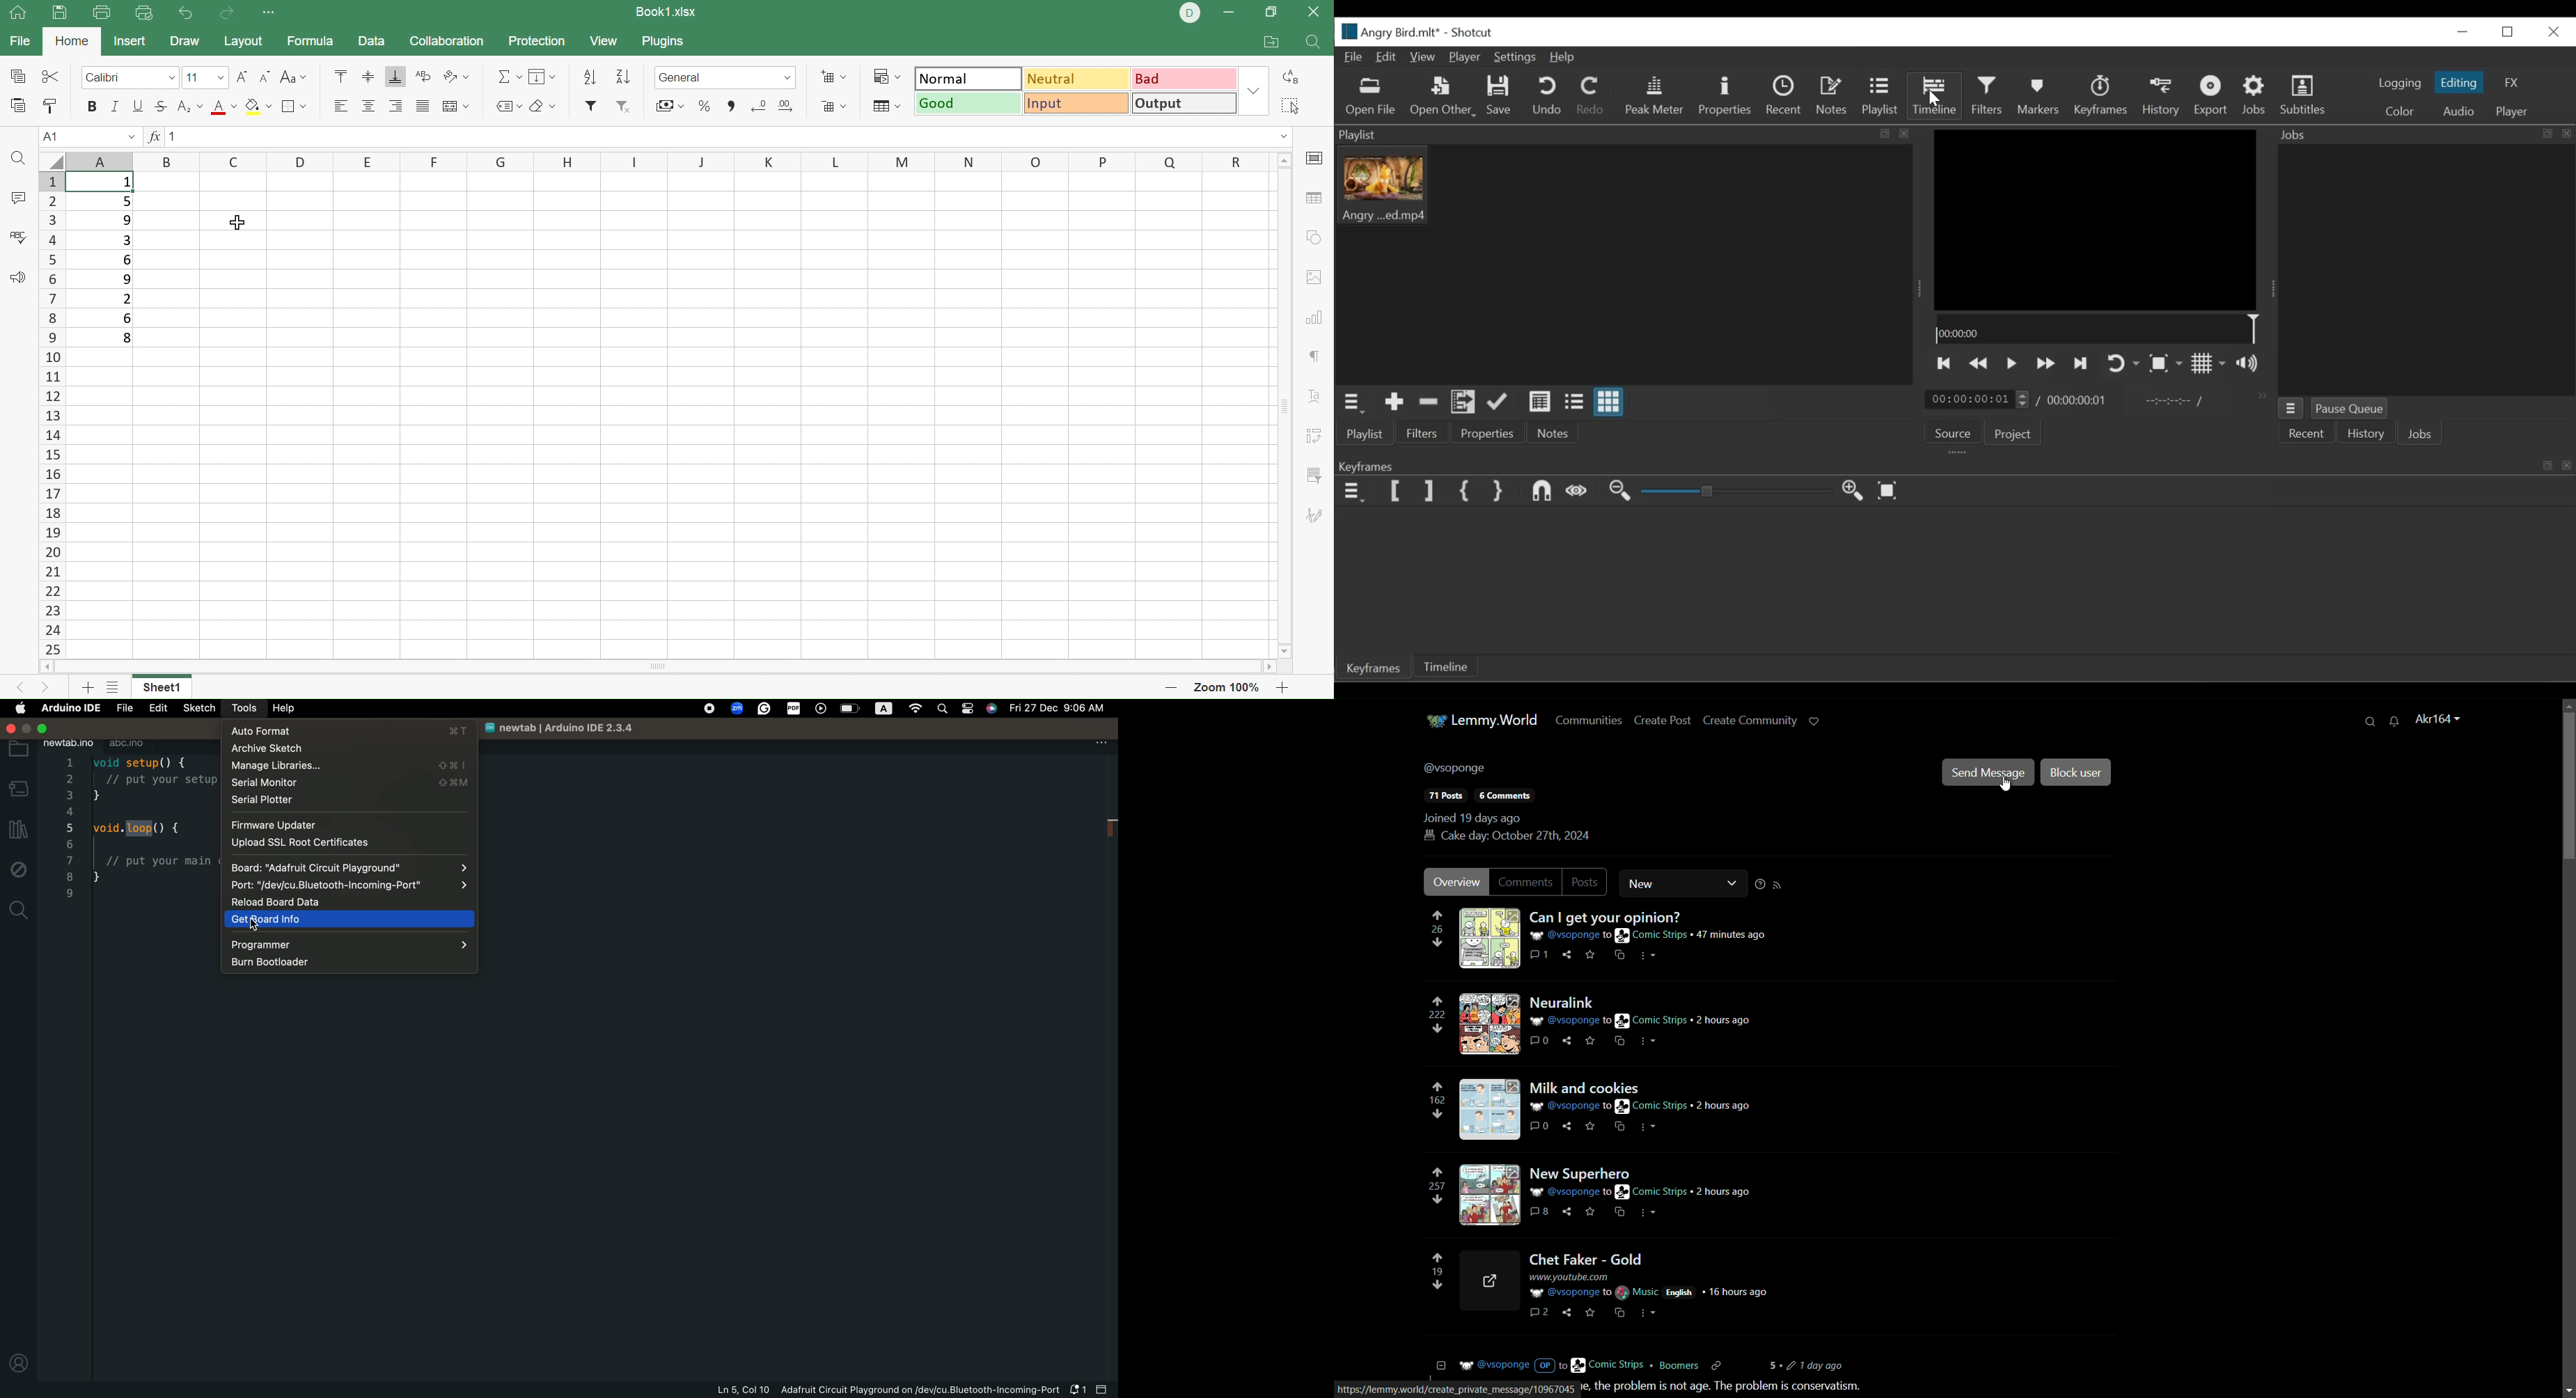  Describe the element at coordinates (19, 105) in the screenshot. I see `Paste` at that location.